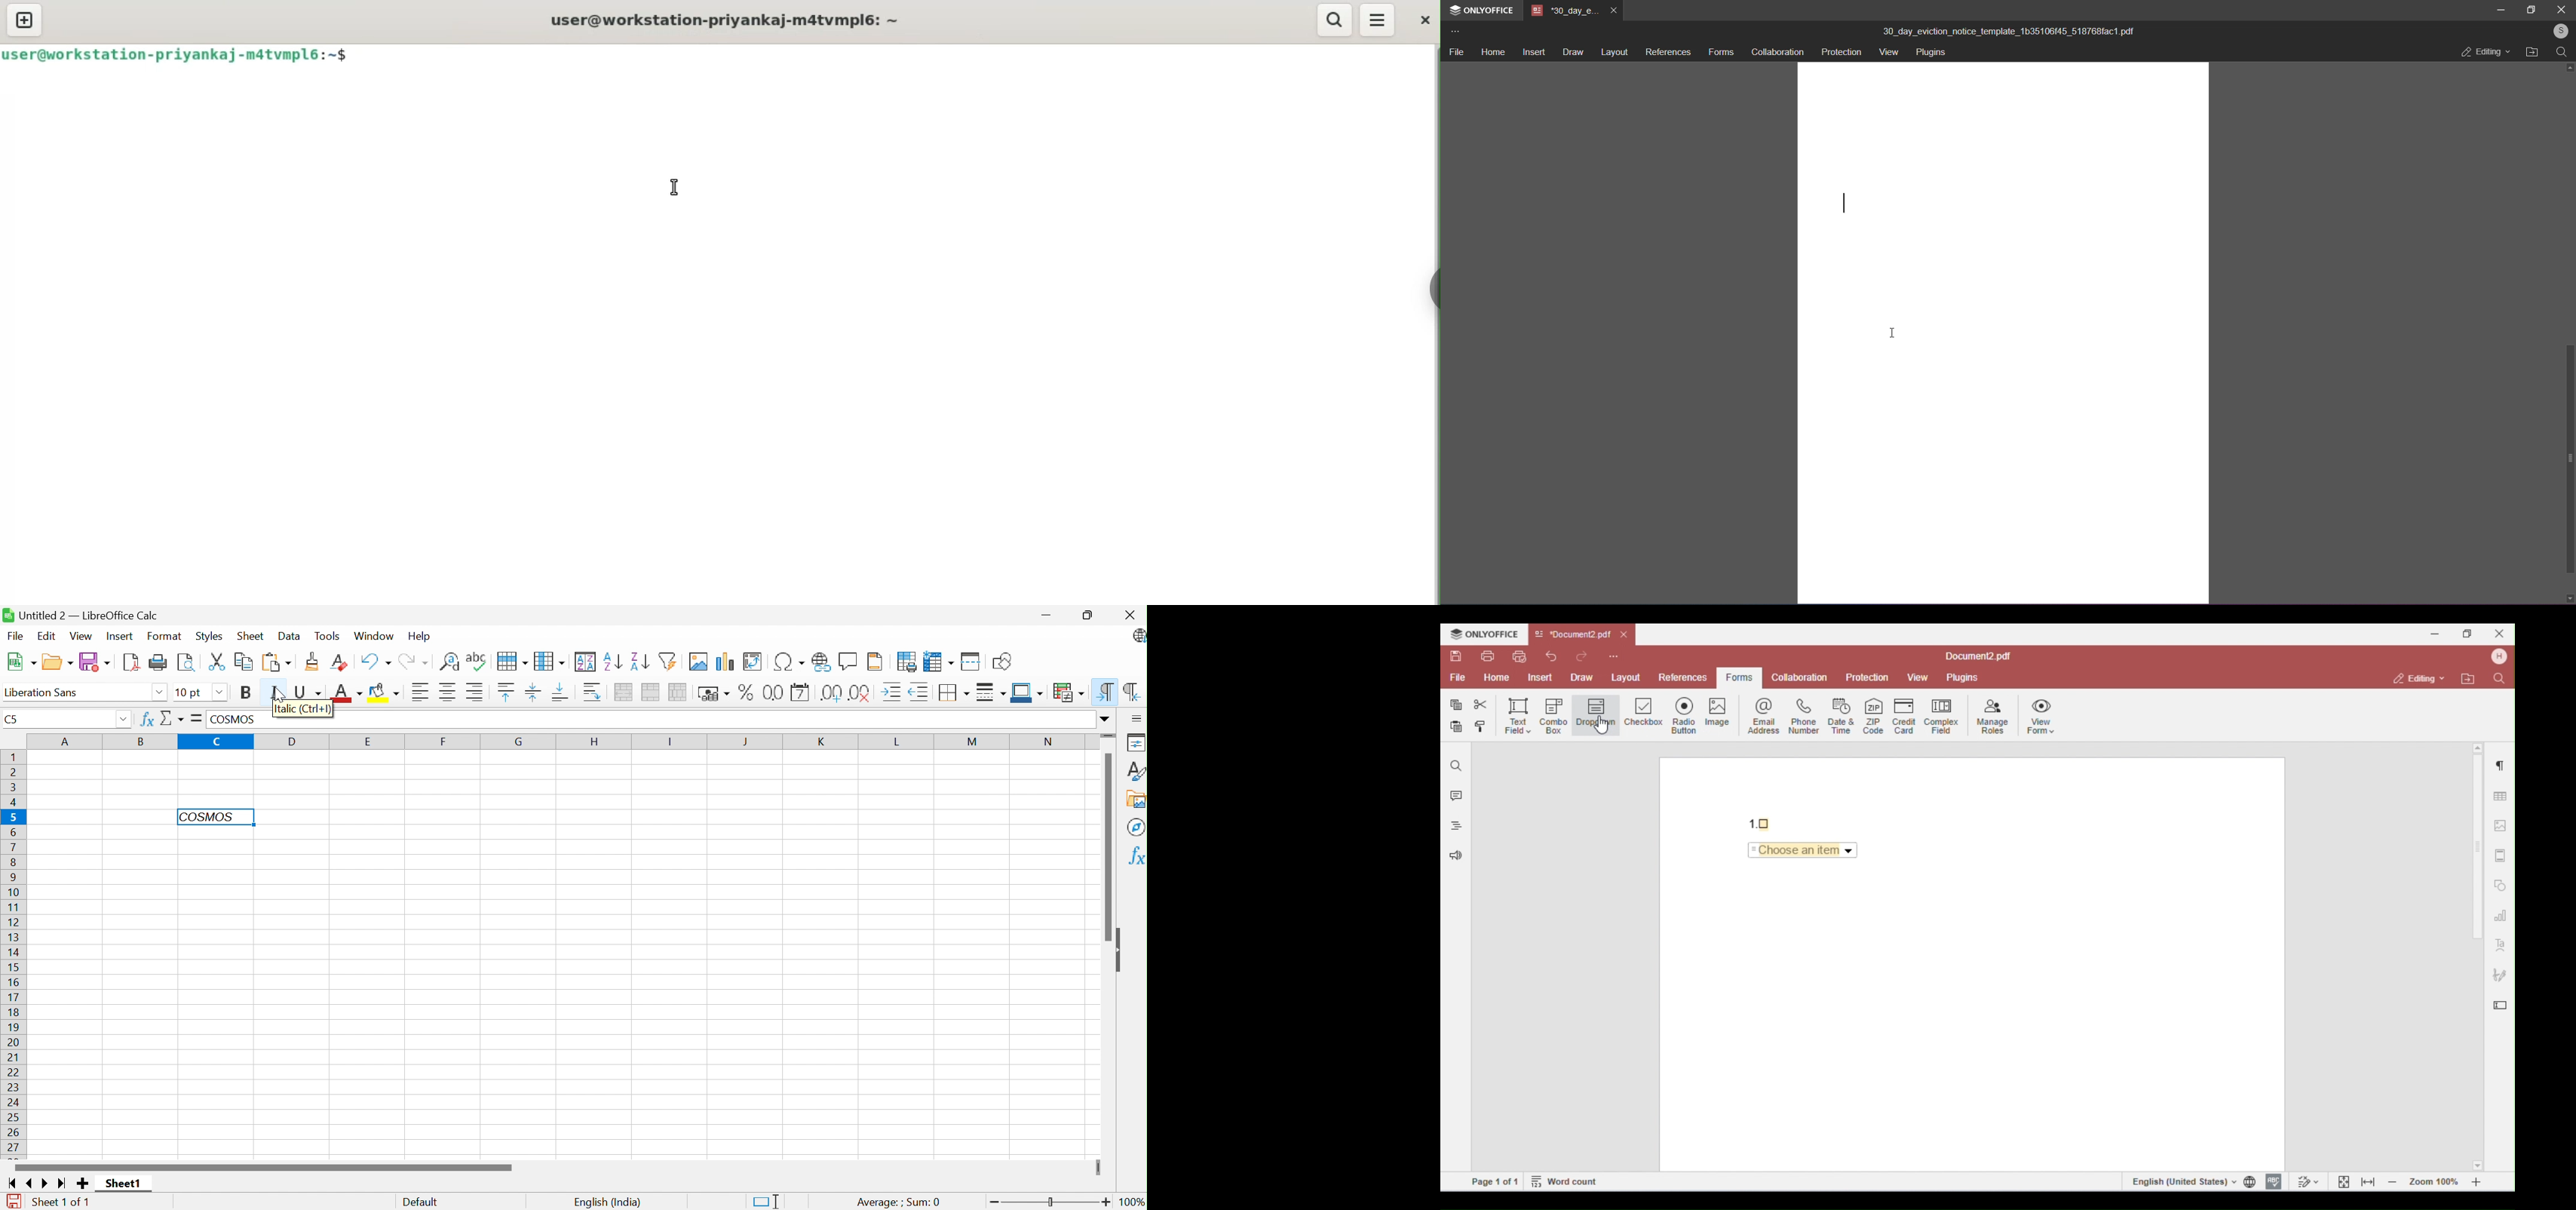 The width and height of the screenshot is (2576, 1232). What do you see at coordinates (723, 661) in the screenshot?
I see `Insert chart` at bounding box center [723, 661].